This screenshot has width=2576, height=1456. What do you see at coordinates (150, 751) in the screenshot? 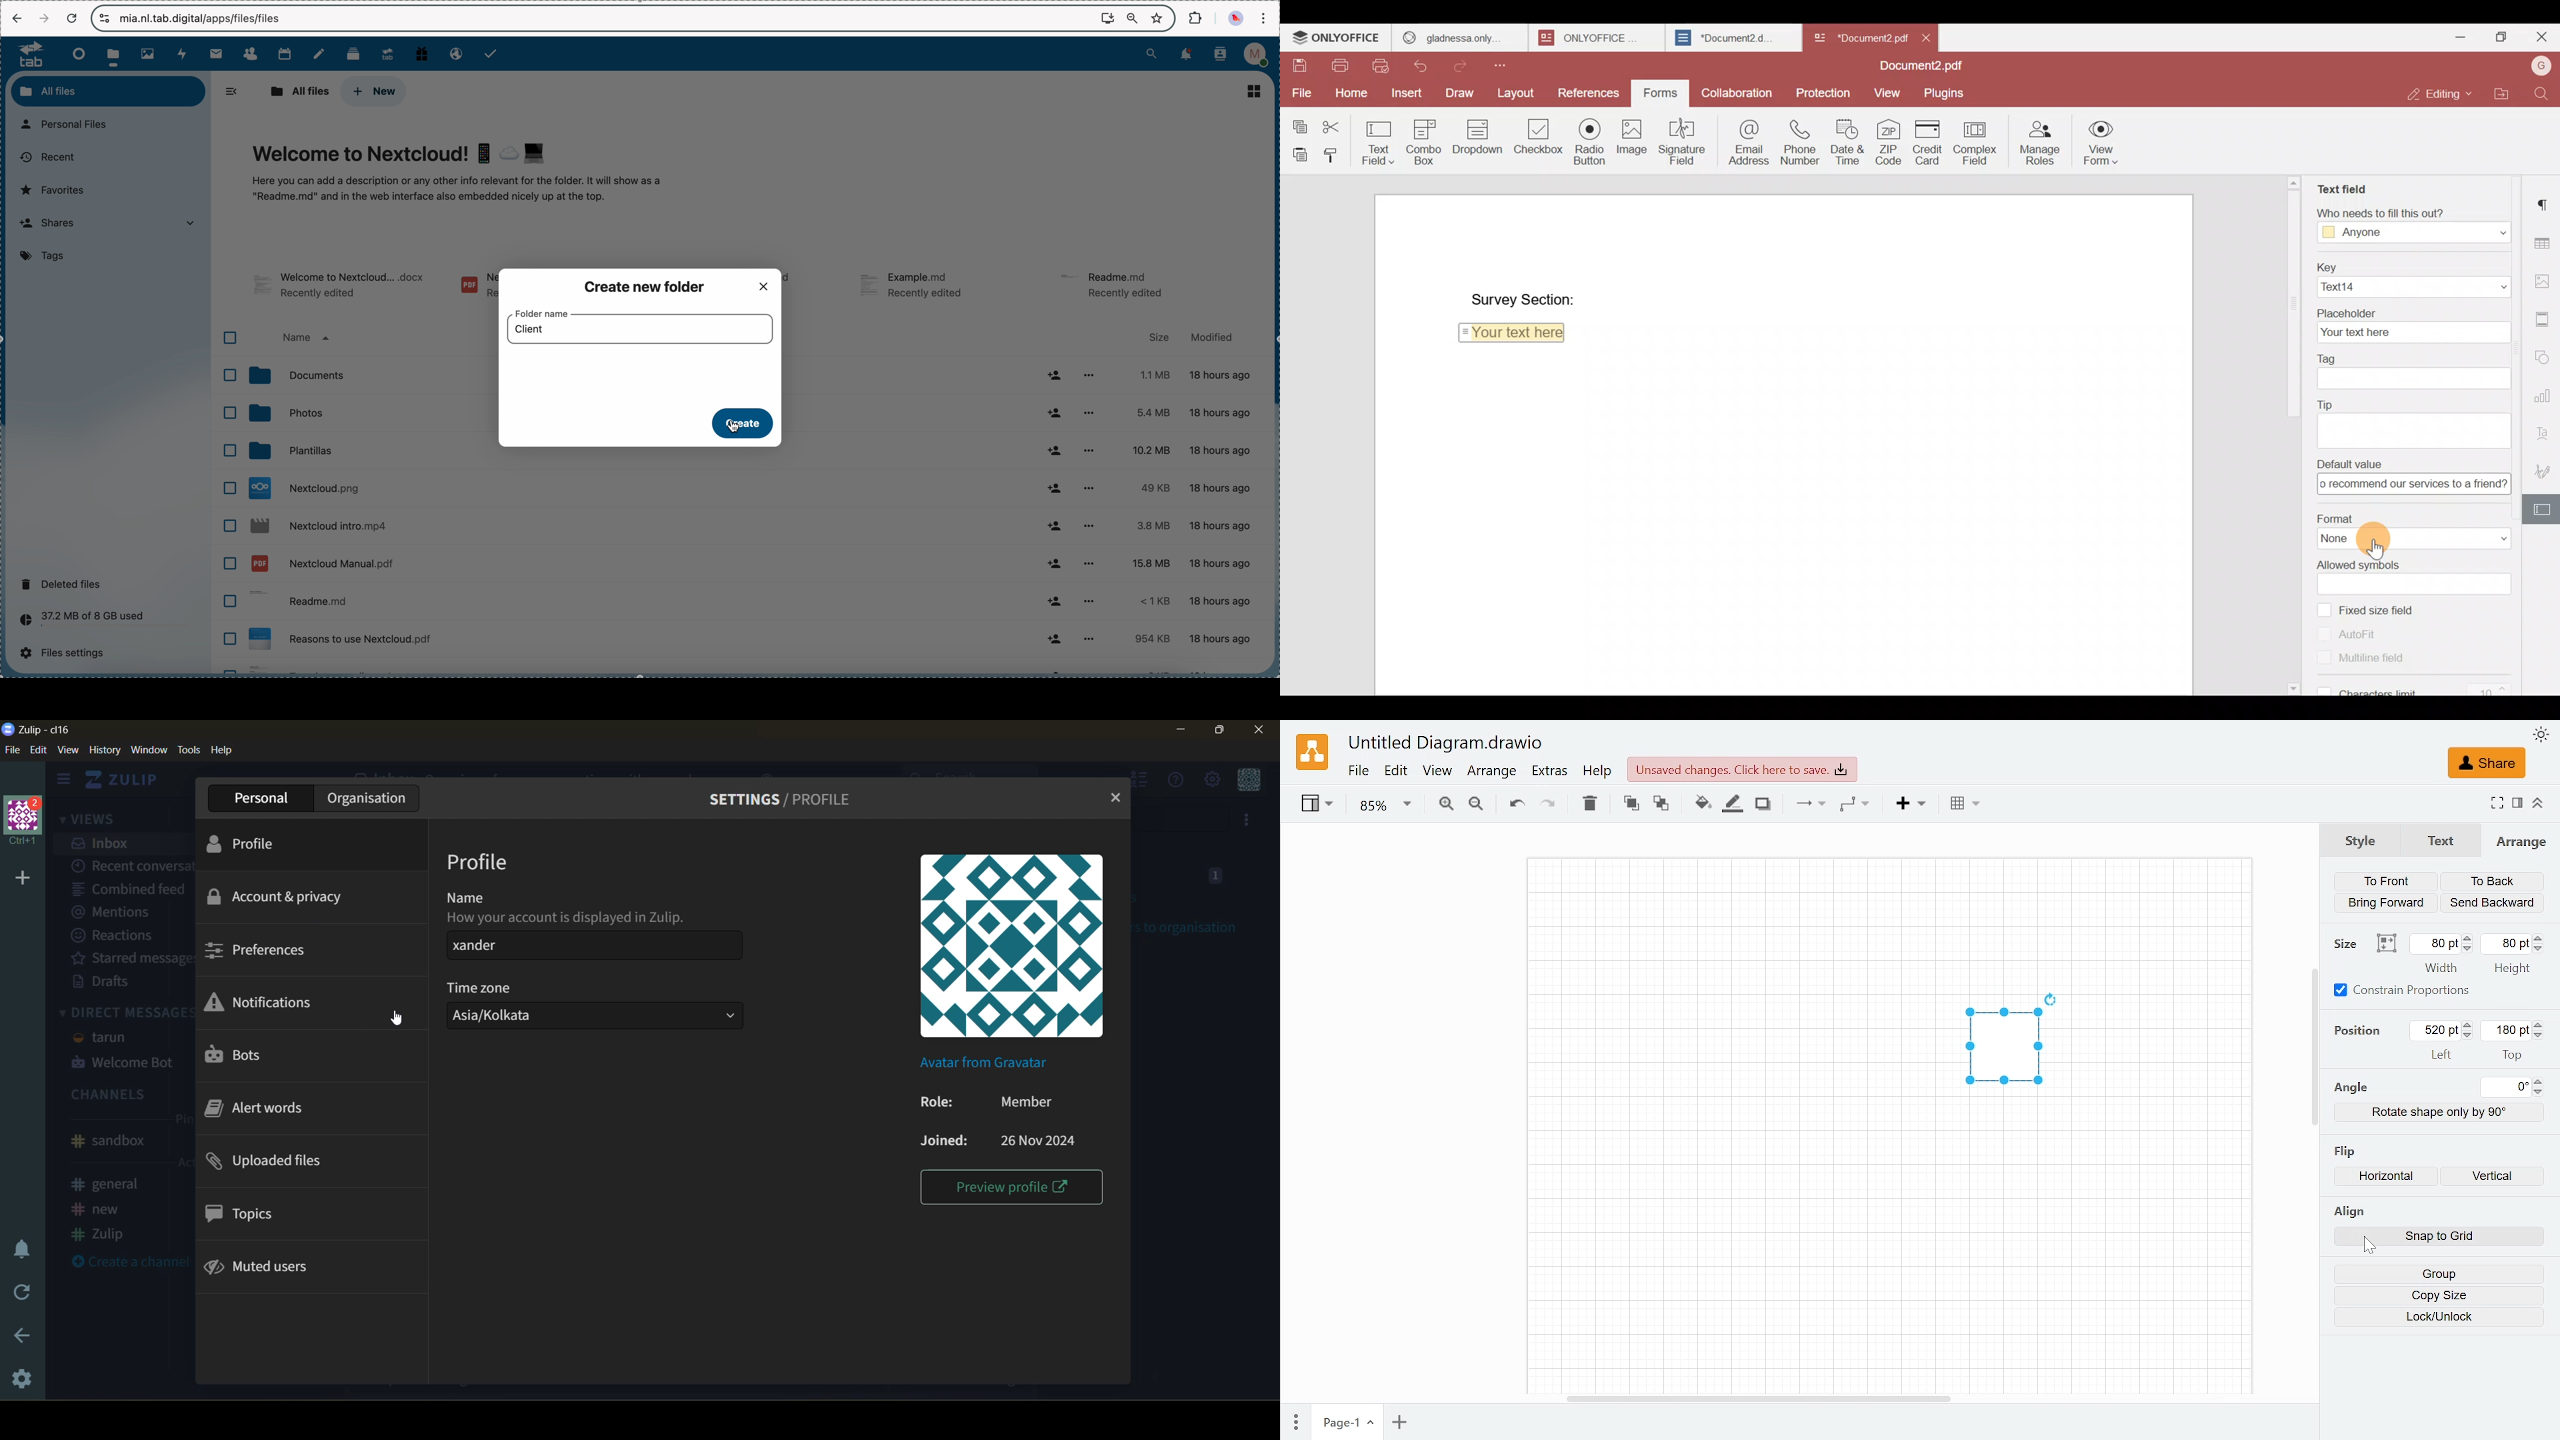
I see `window` at bounding box center [150, 751].